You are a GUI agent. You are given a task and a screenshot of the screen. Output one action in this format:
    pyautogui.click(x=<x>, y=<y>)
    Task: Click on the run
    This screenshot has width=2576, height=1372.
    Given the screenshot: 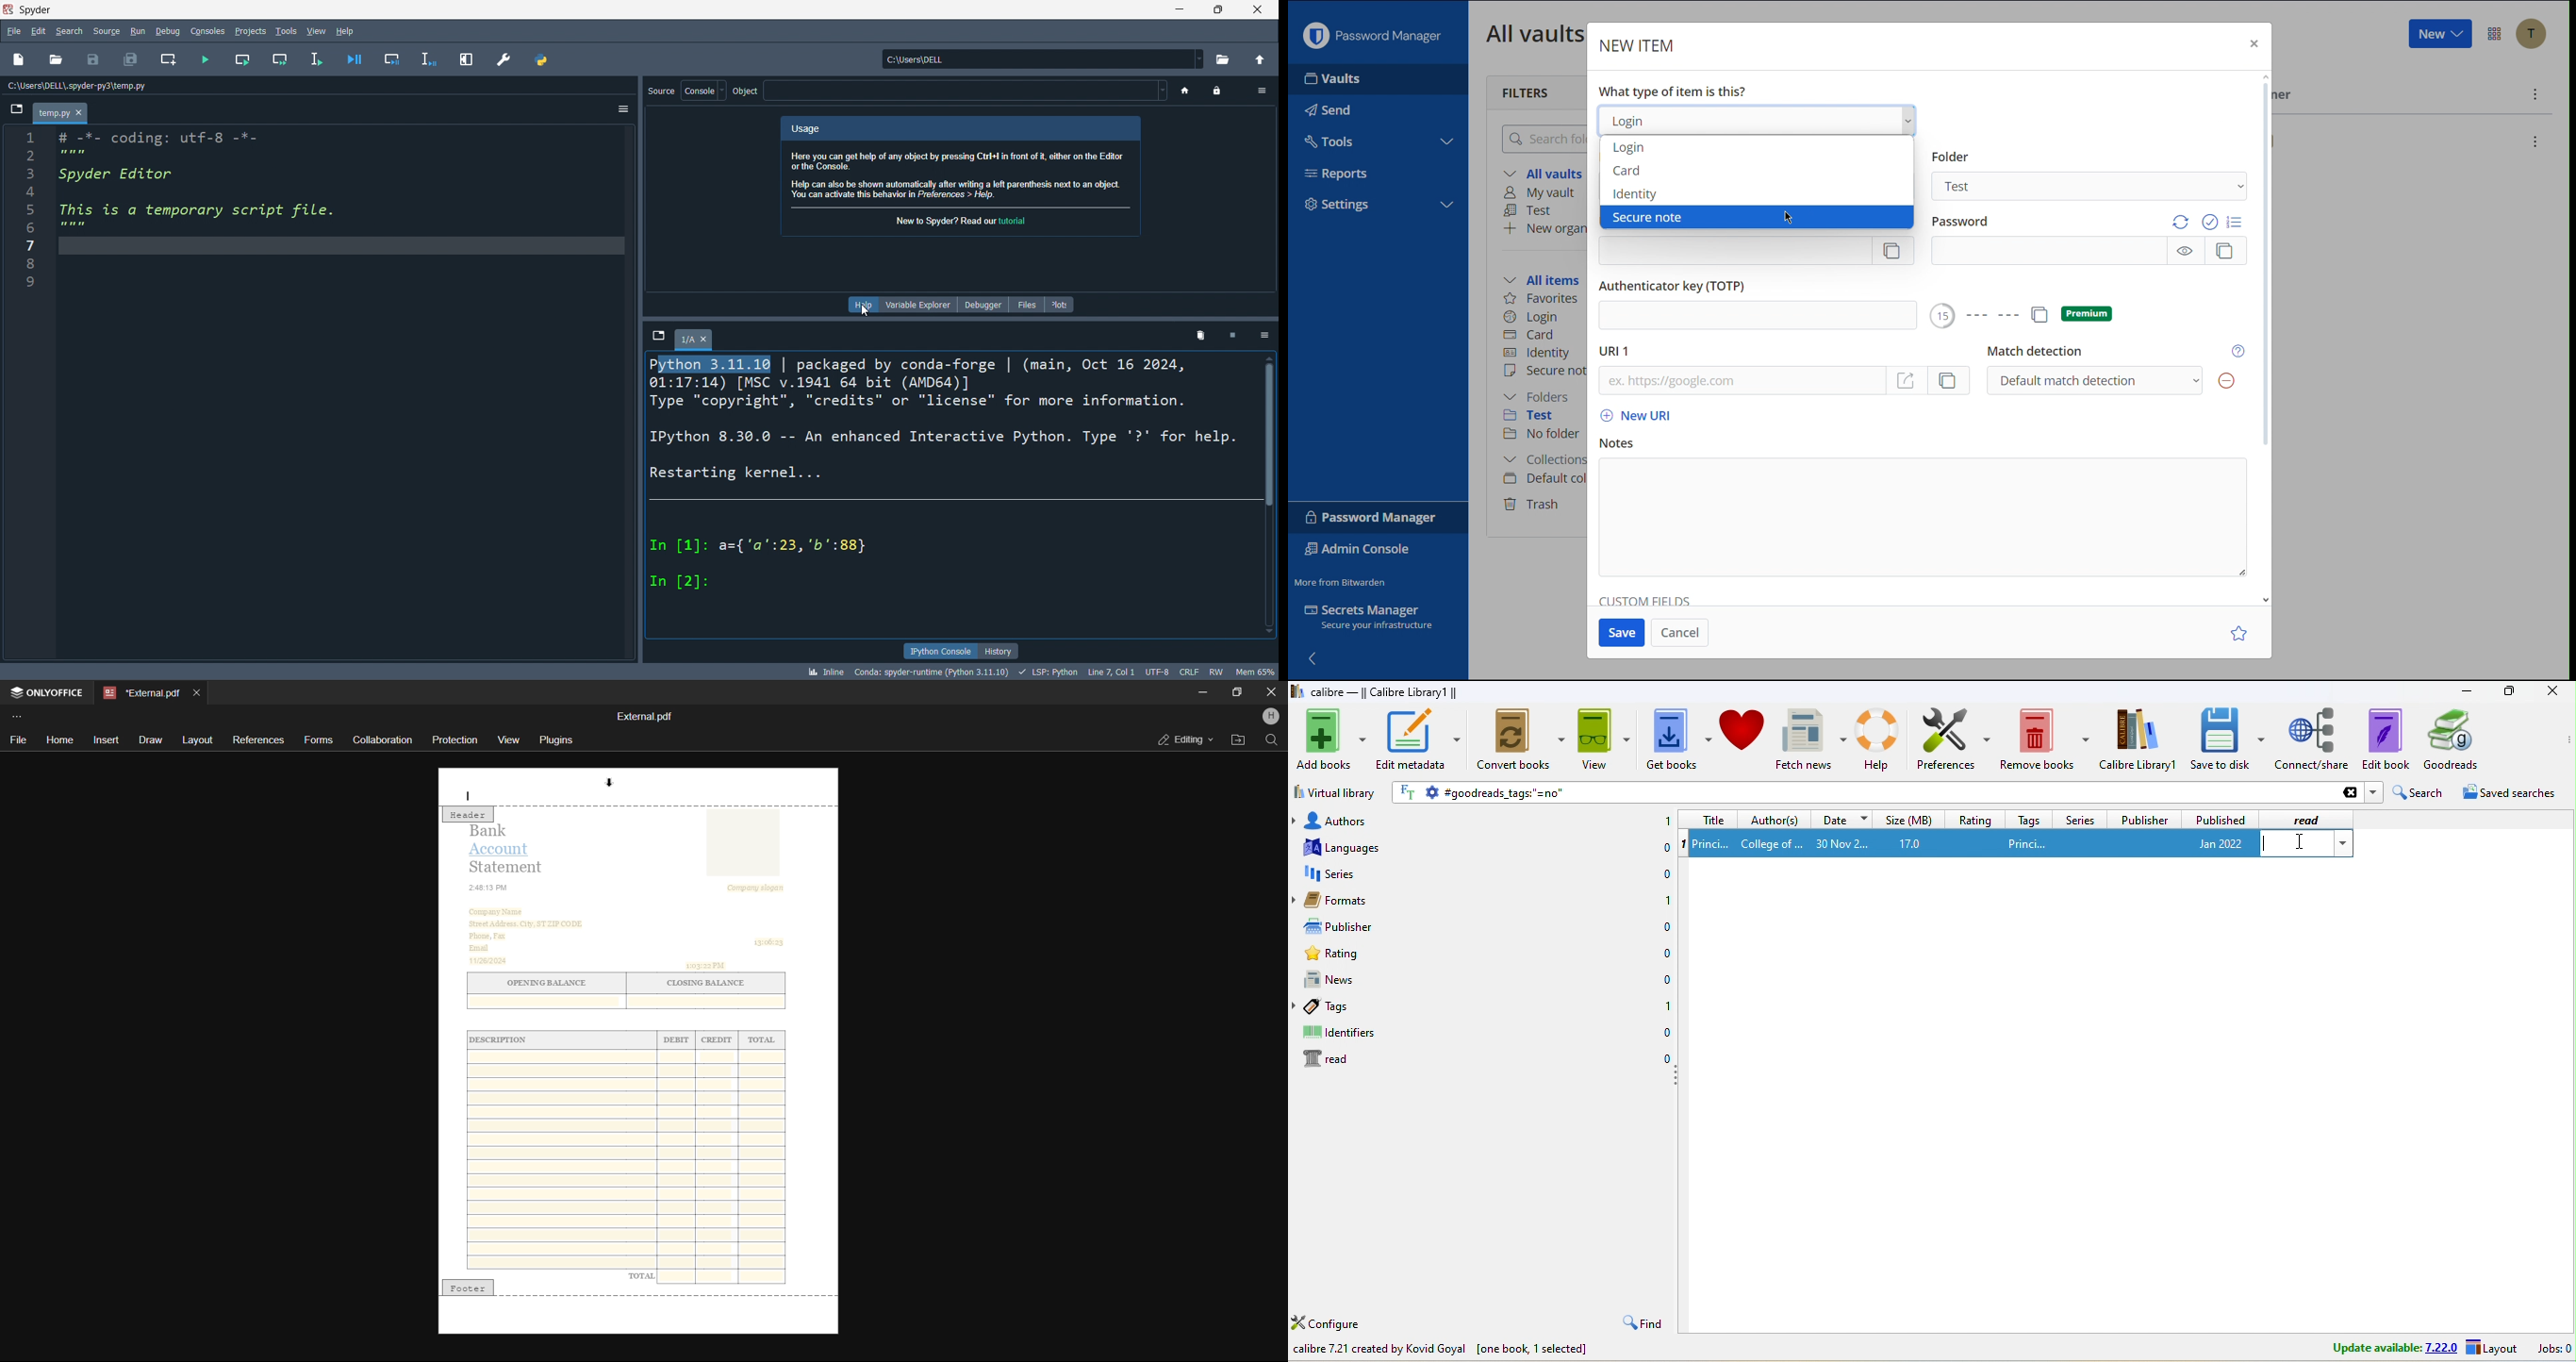 What is the action you would take?
    pyautogui.click(x=135, y=31)
    